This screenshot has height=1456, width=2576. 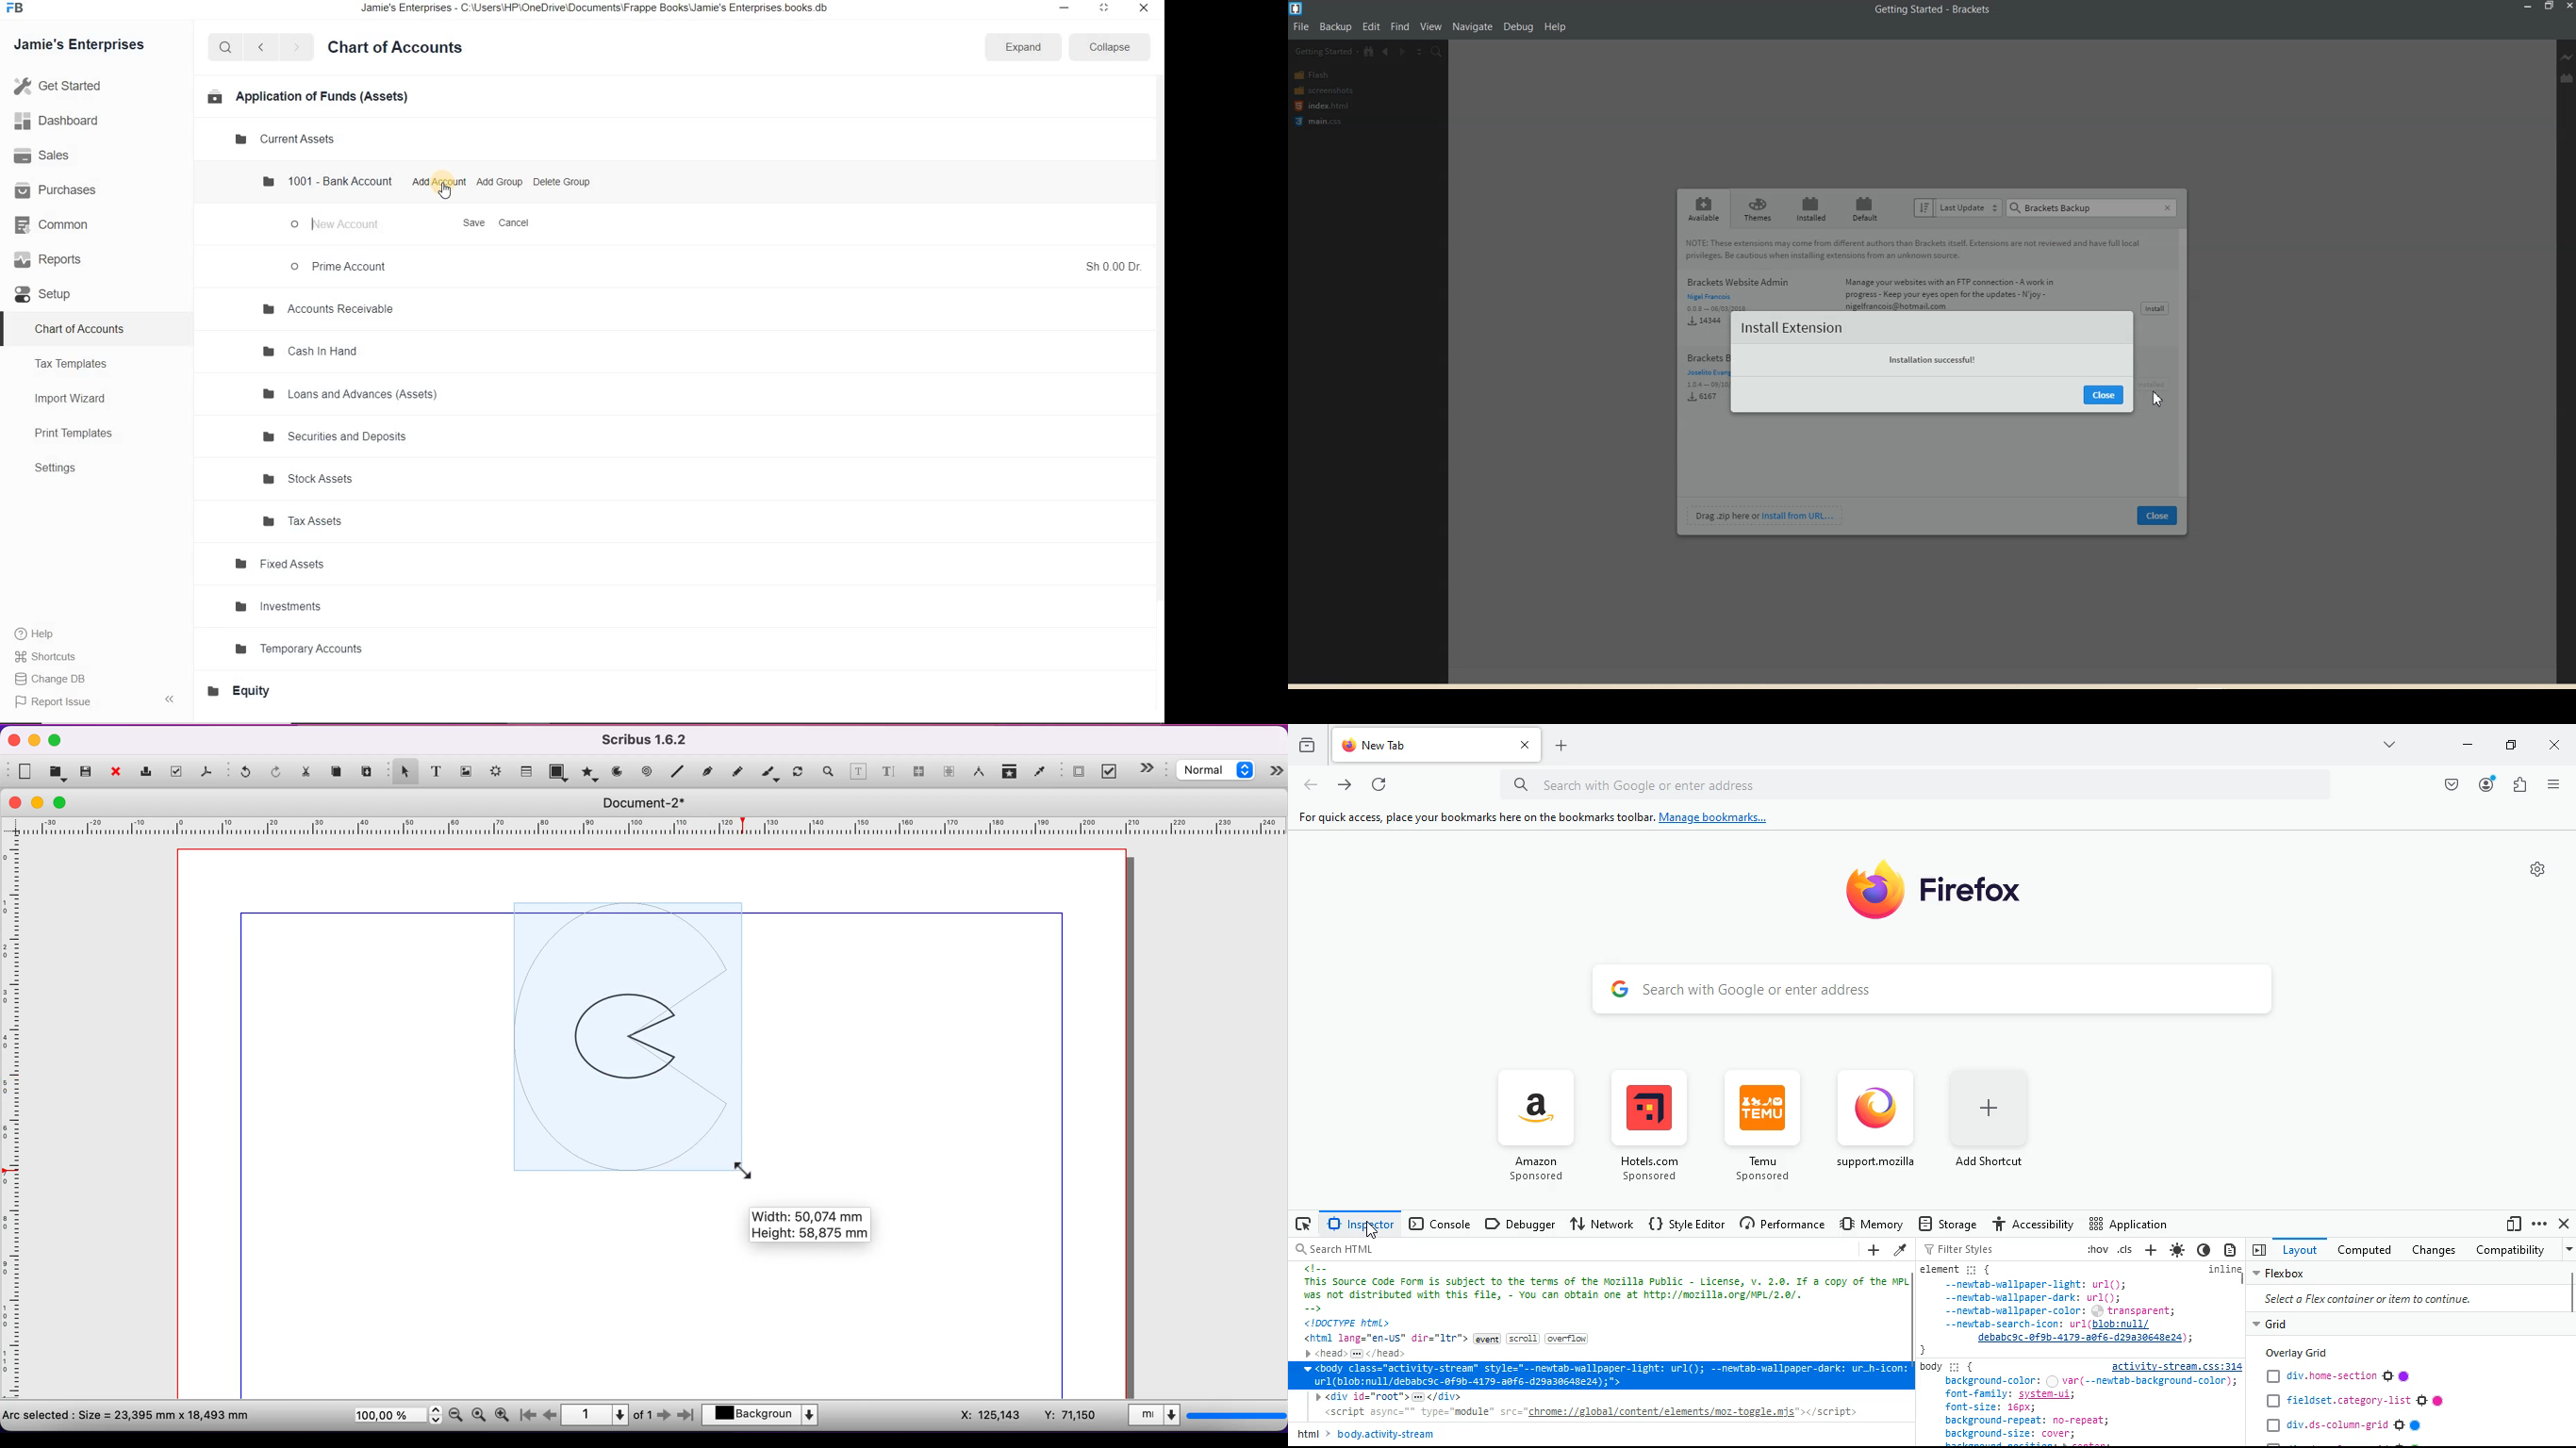 What do you see at coordinates (328, 180) in the screenshot?
I see `1001 - Bank Account` at bounding box center [328, 180].